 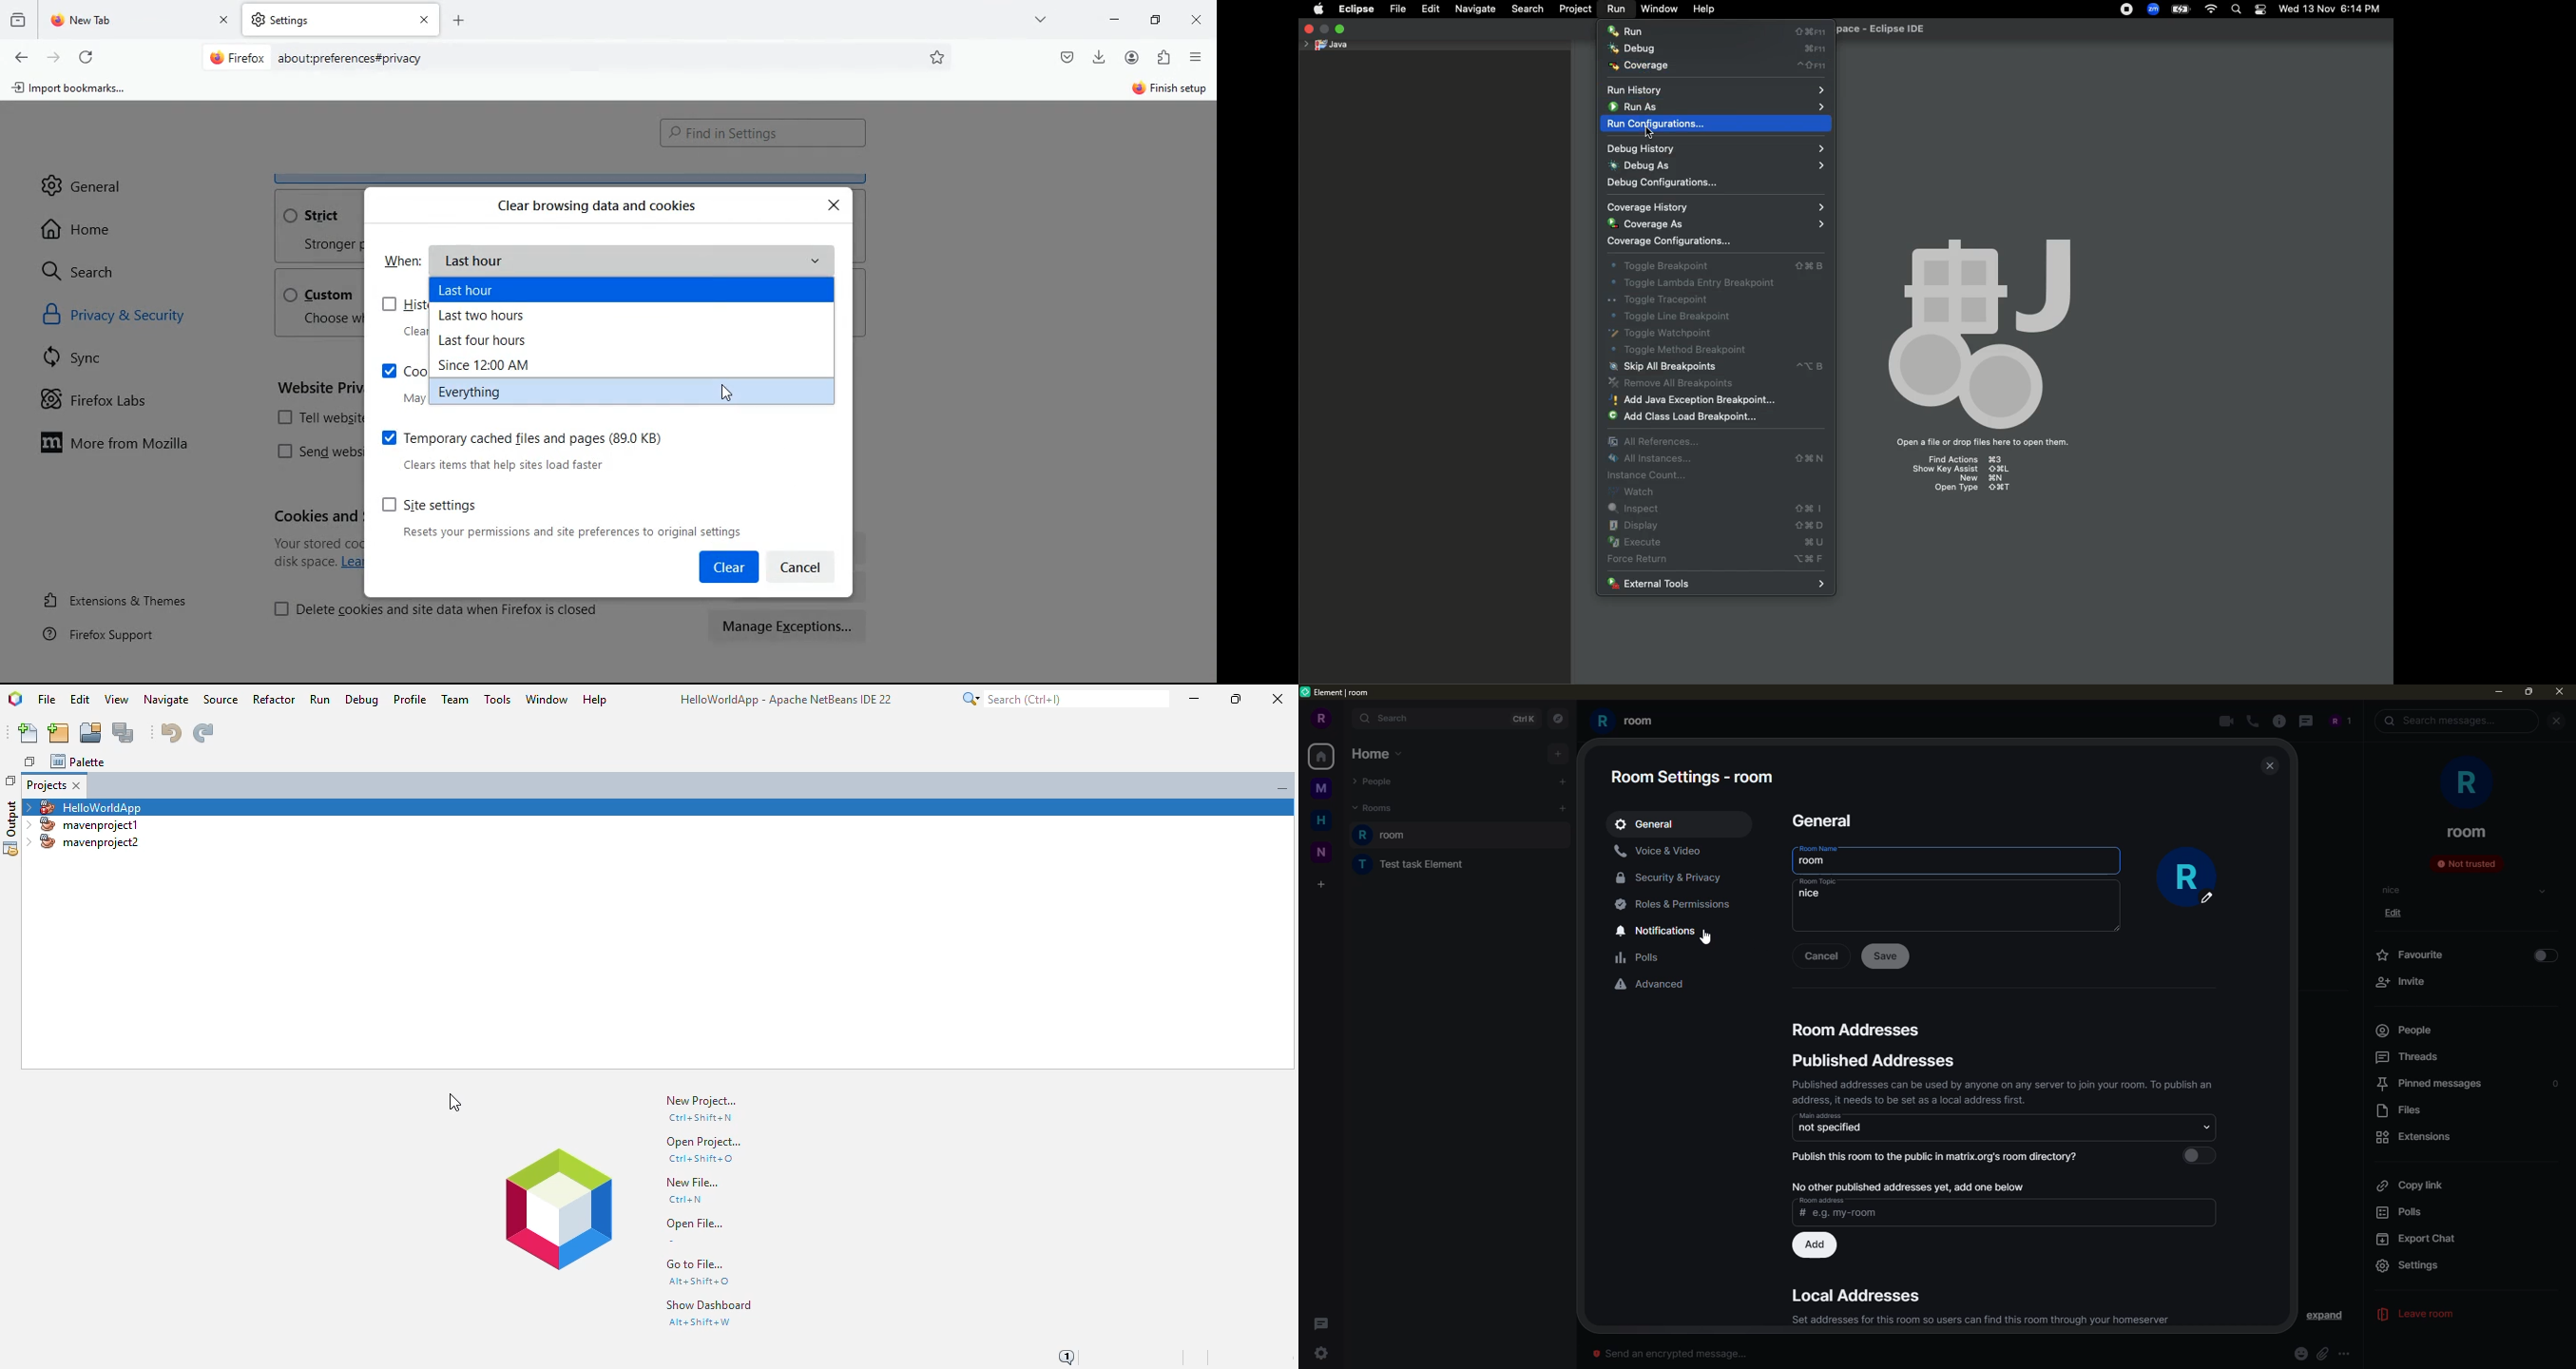 What do you see at coordinates (1814, 1246) in the screenshot?
I see `add` at bounding box center [1814, 1246].